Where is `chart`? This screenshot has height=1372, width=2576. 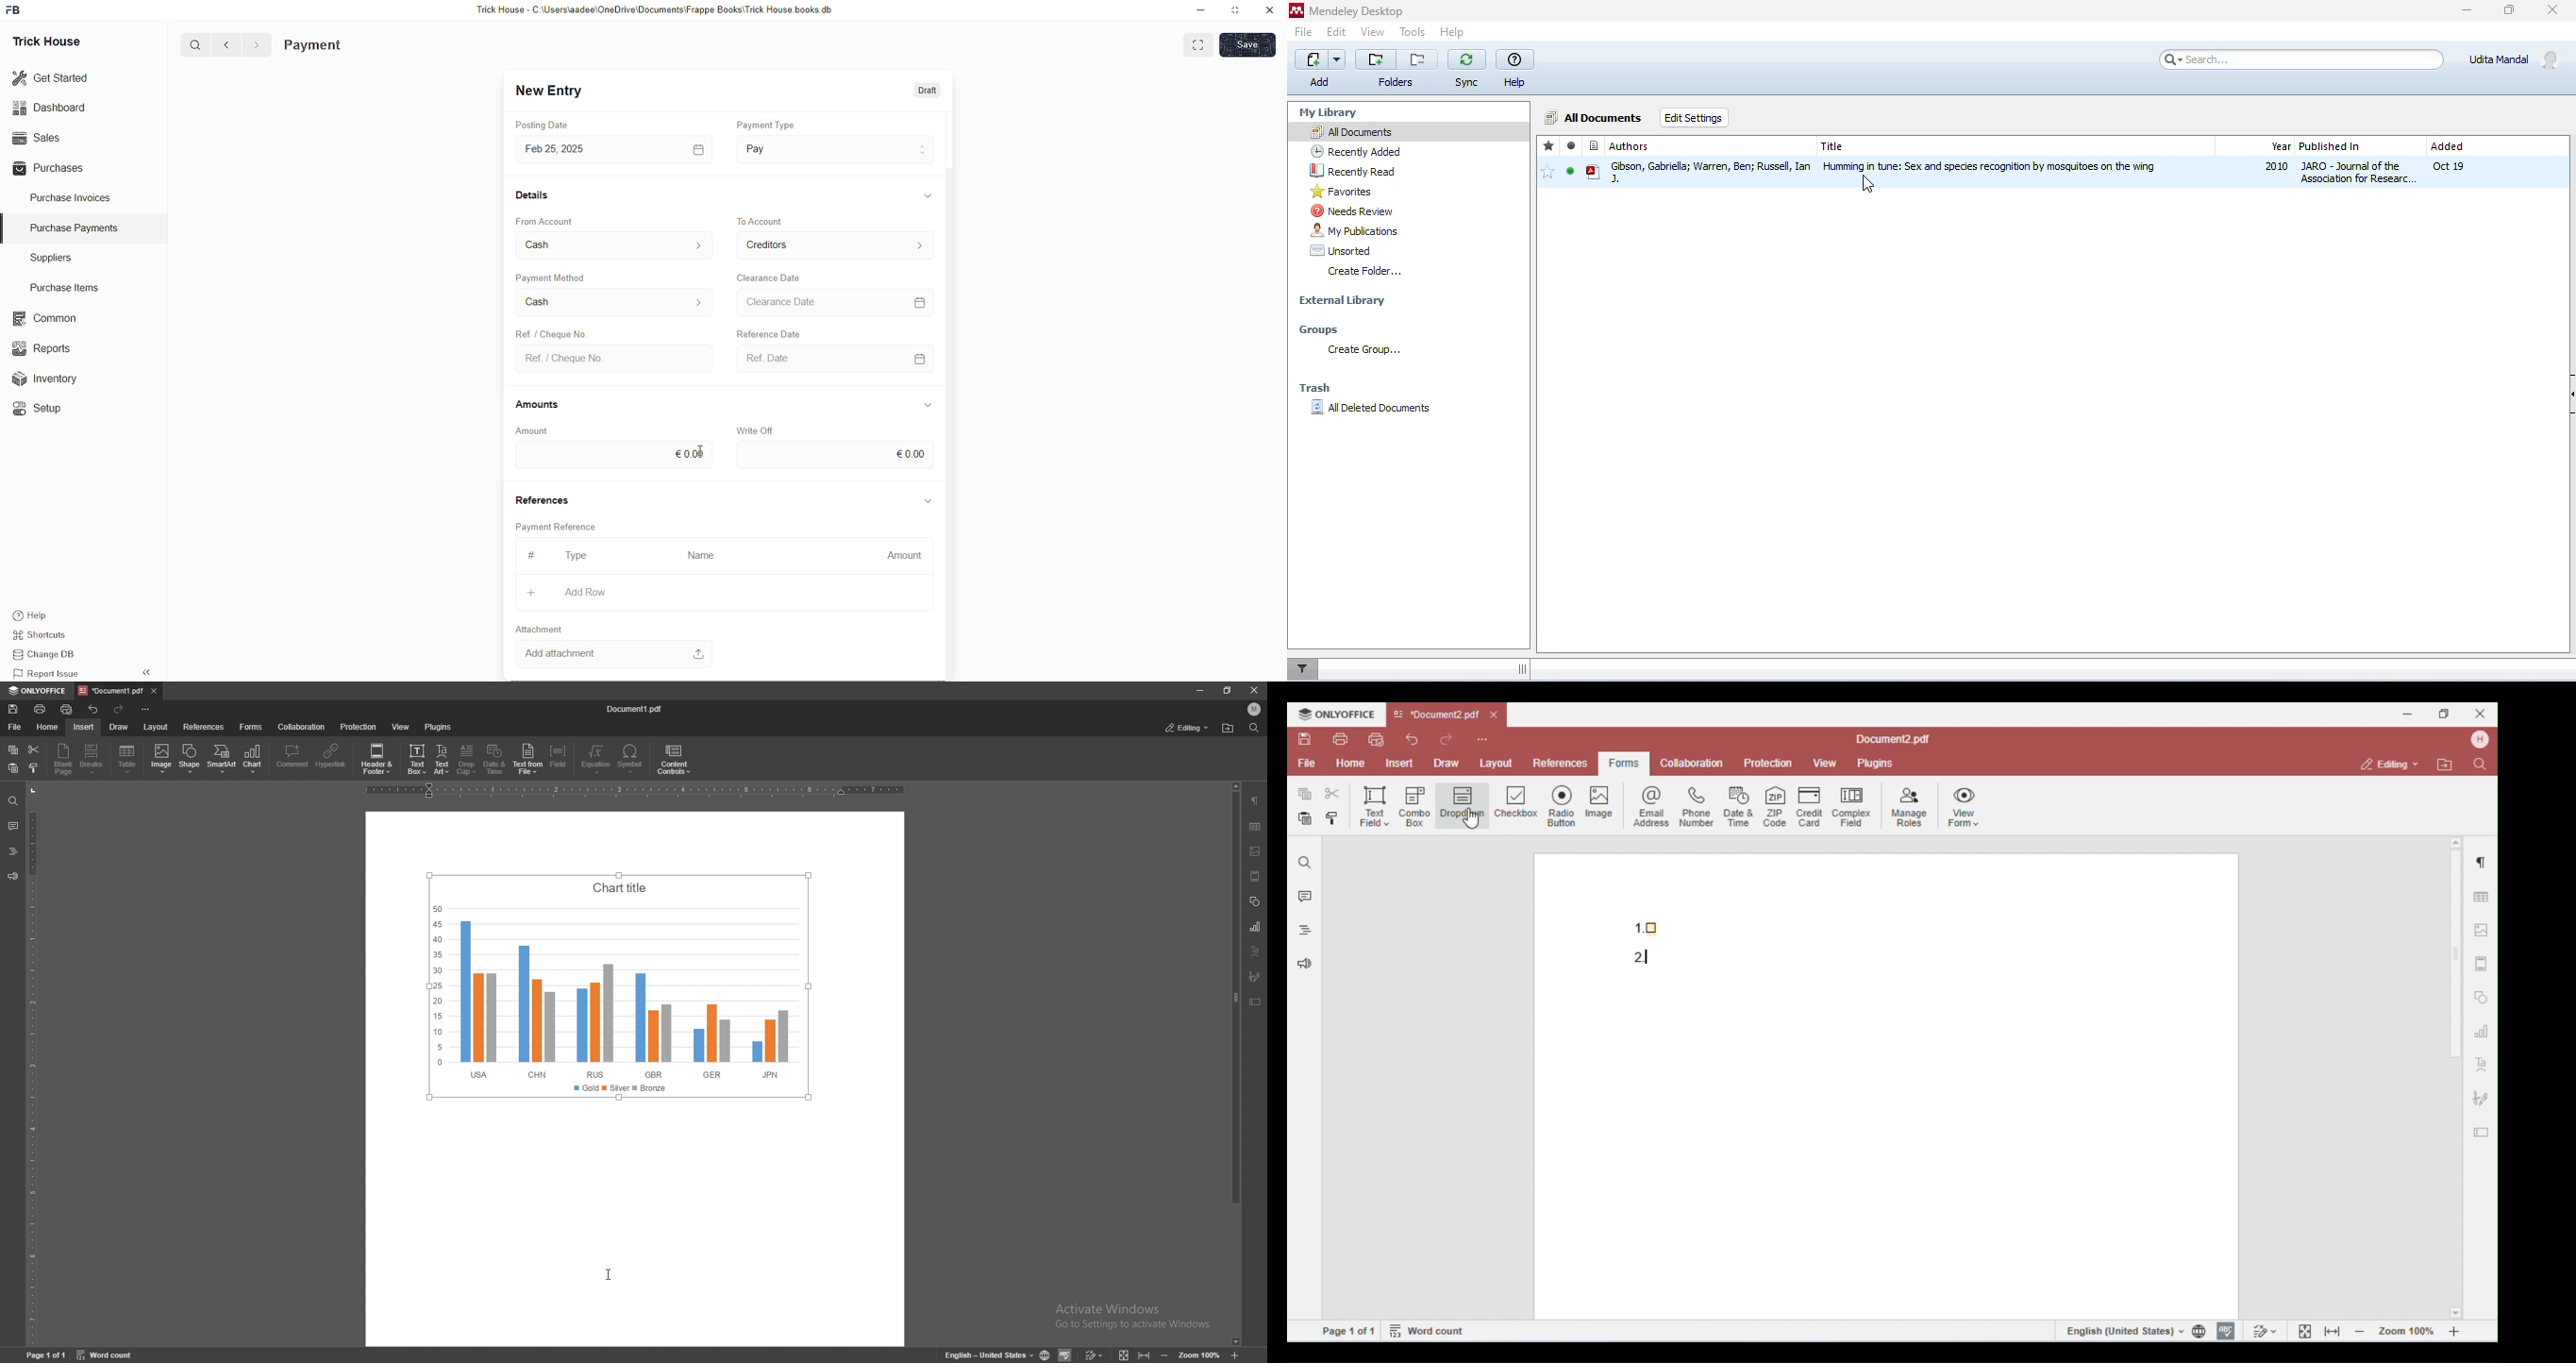 chart is located at coordinates (618, 985).